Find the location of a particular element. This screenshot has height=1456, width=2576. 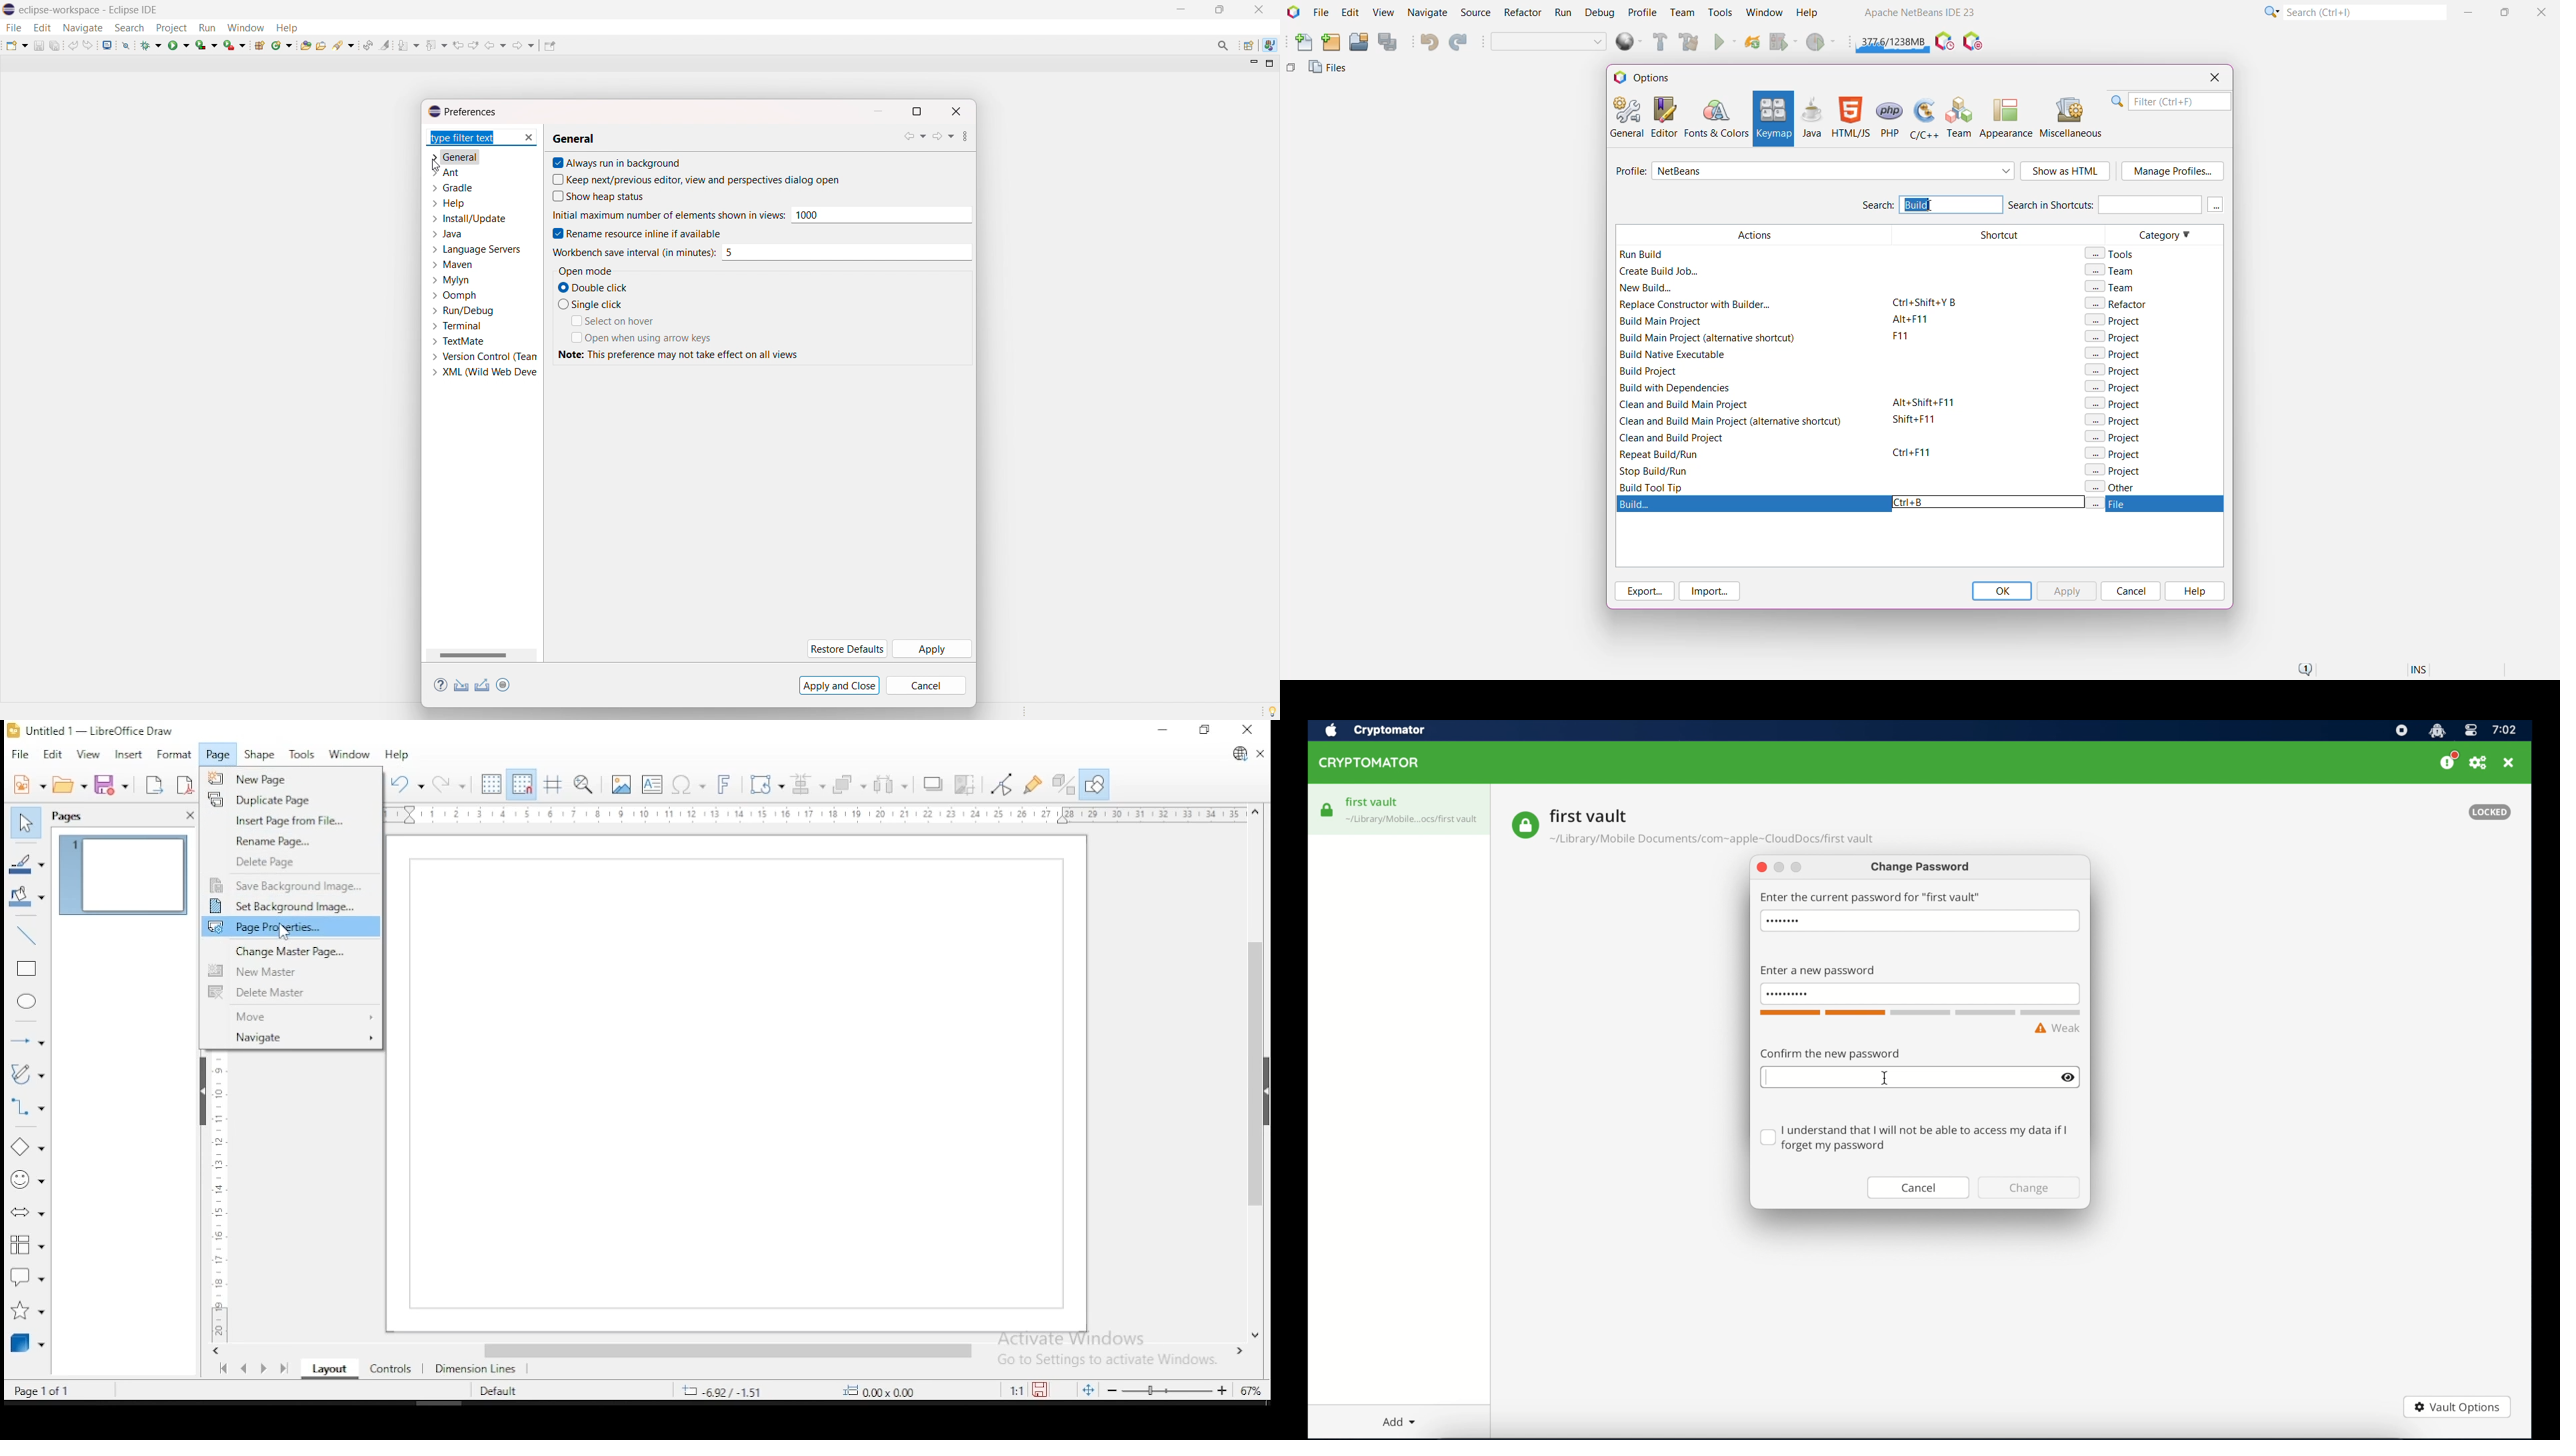

window is located at coordinates (349, 756).